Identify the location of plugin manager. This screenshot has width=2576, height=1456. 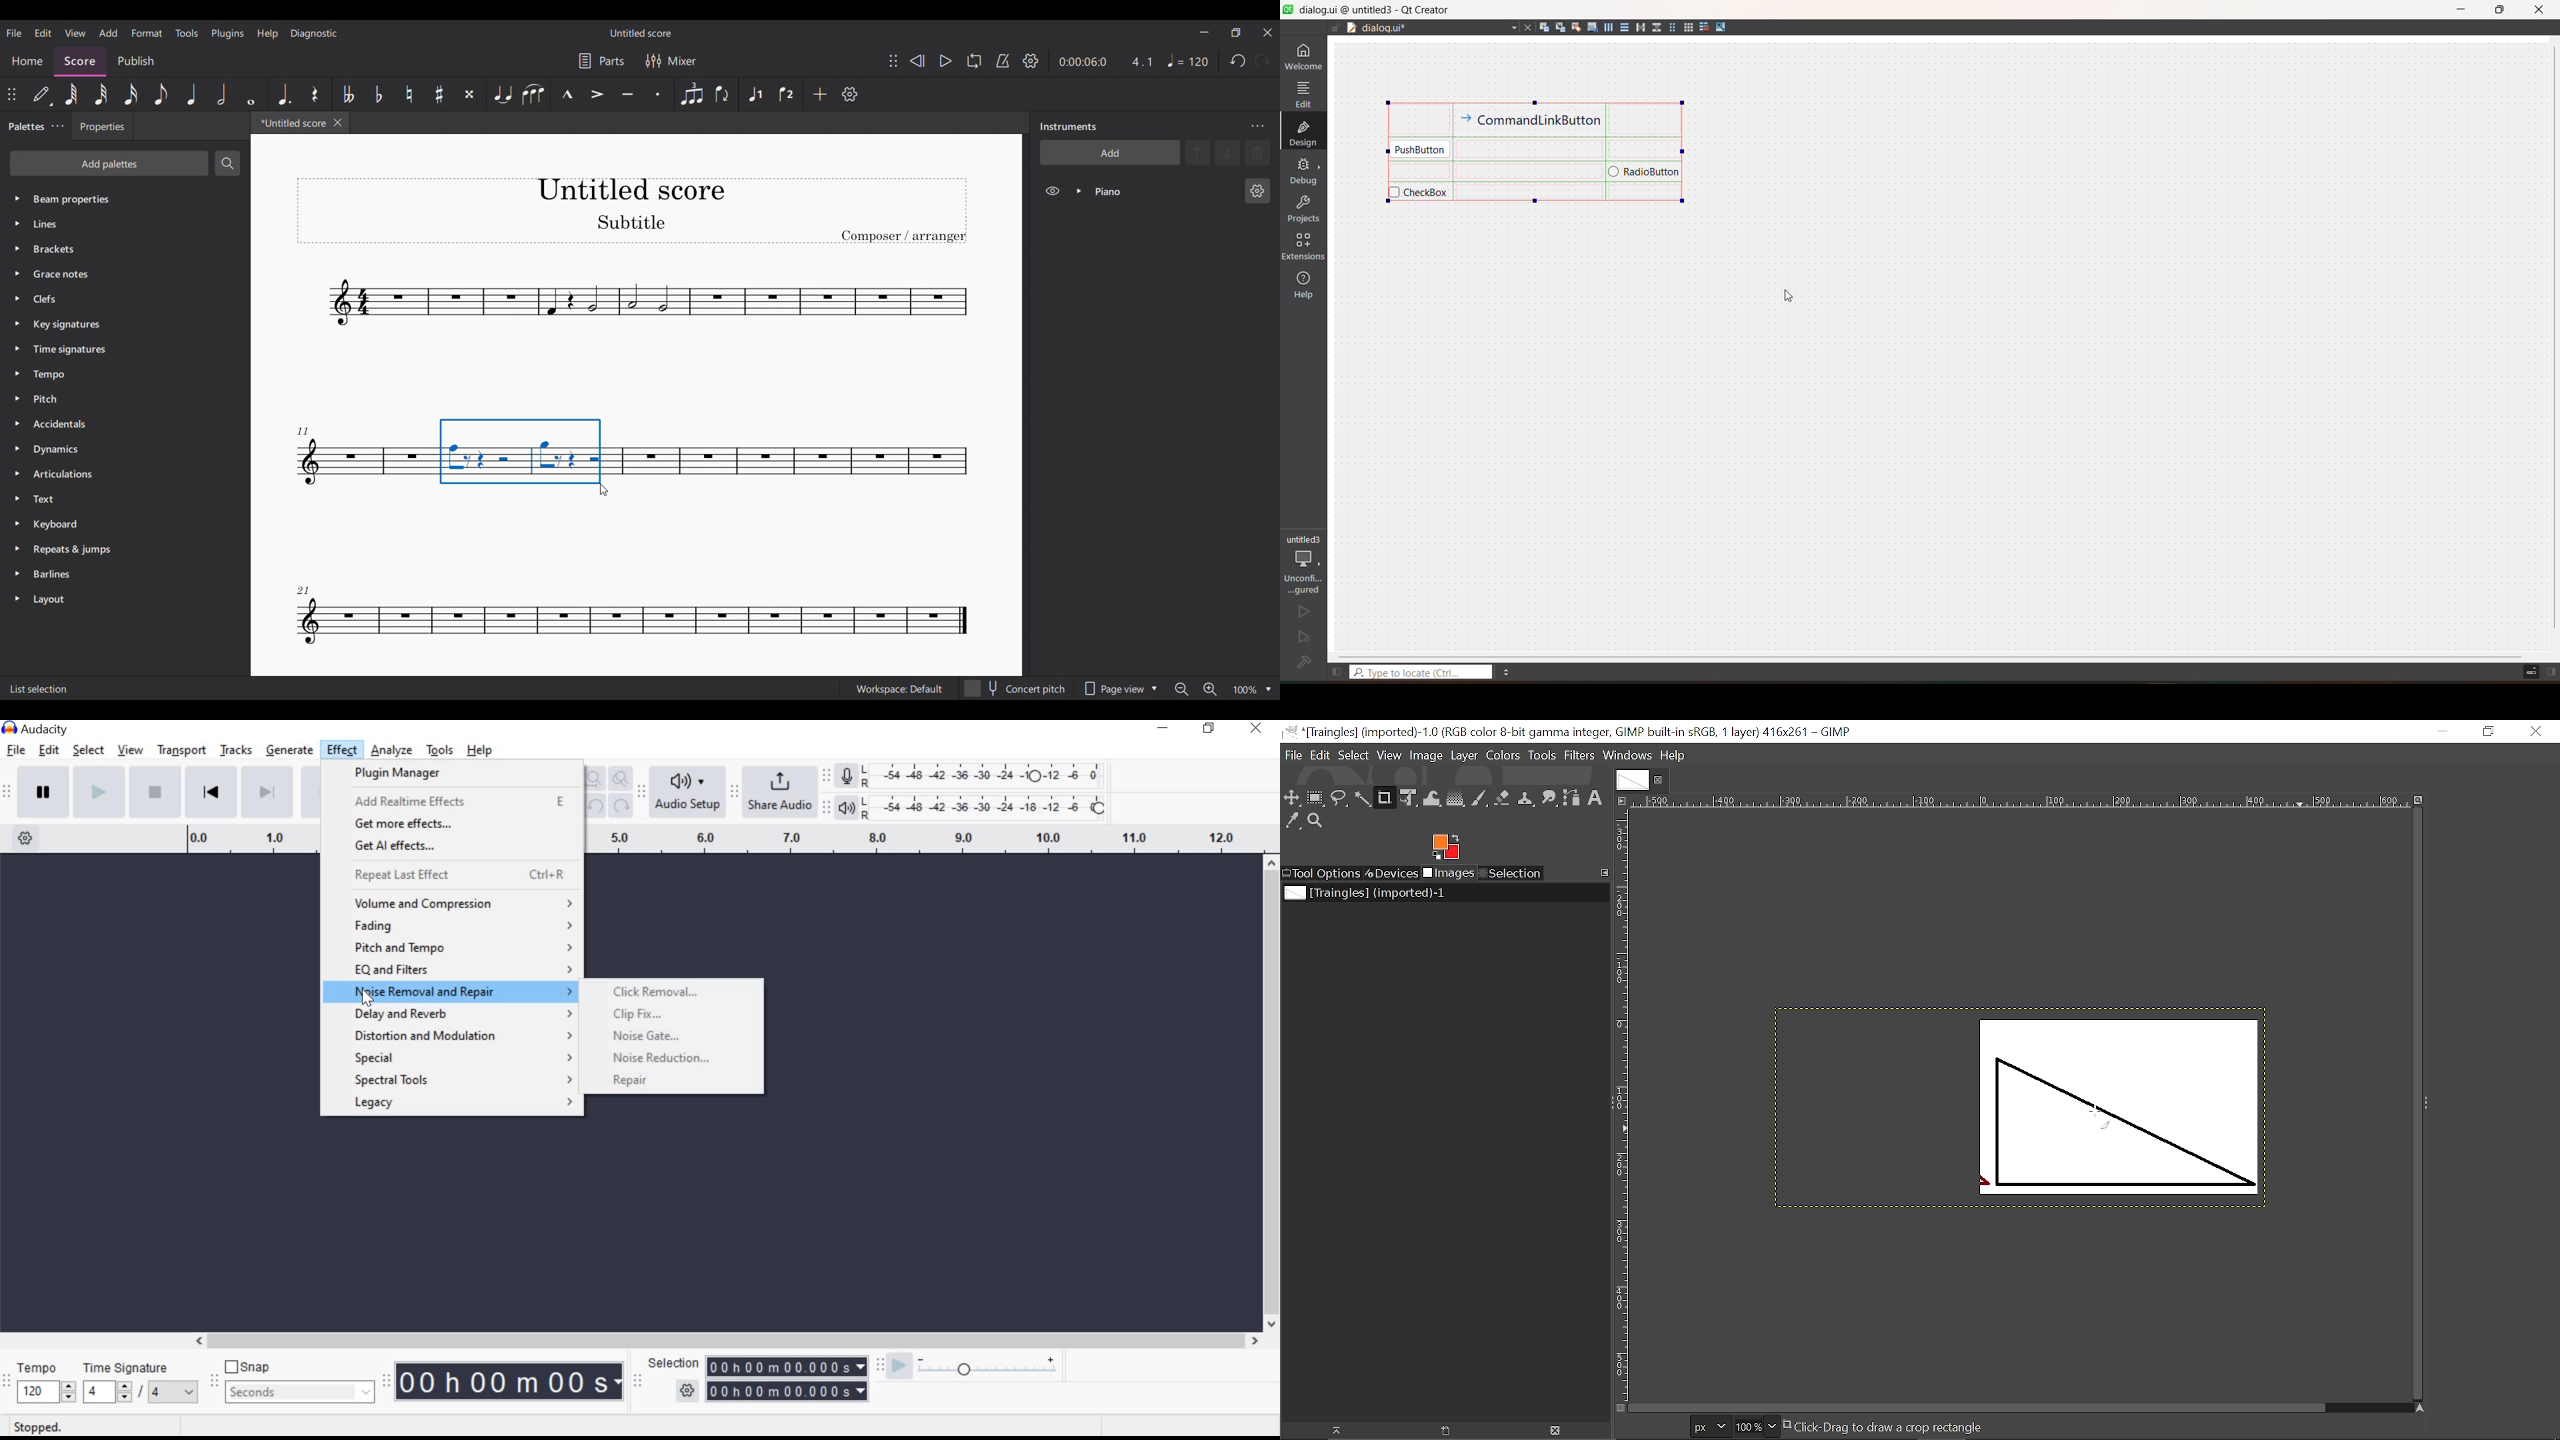
(395, 774).